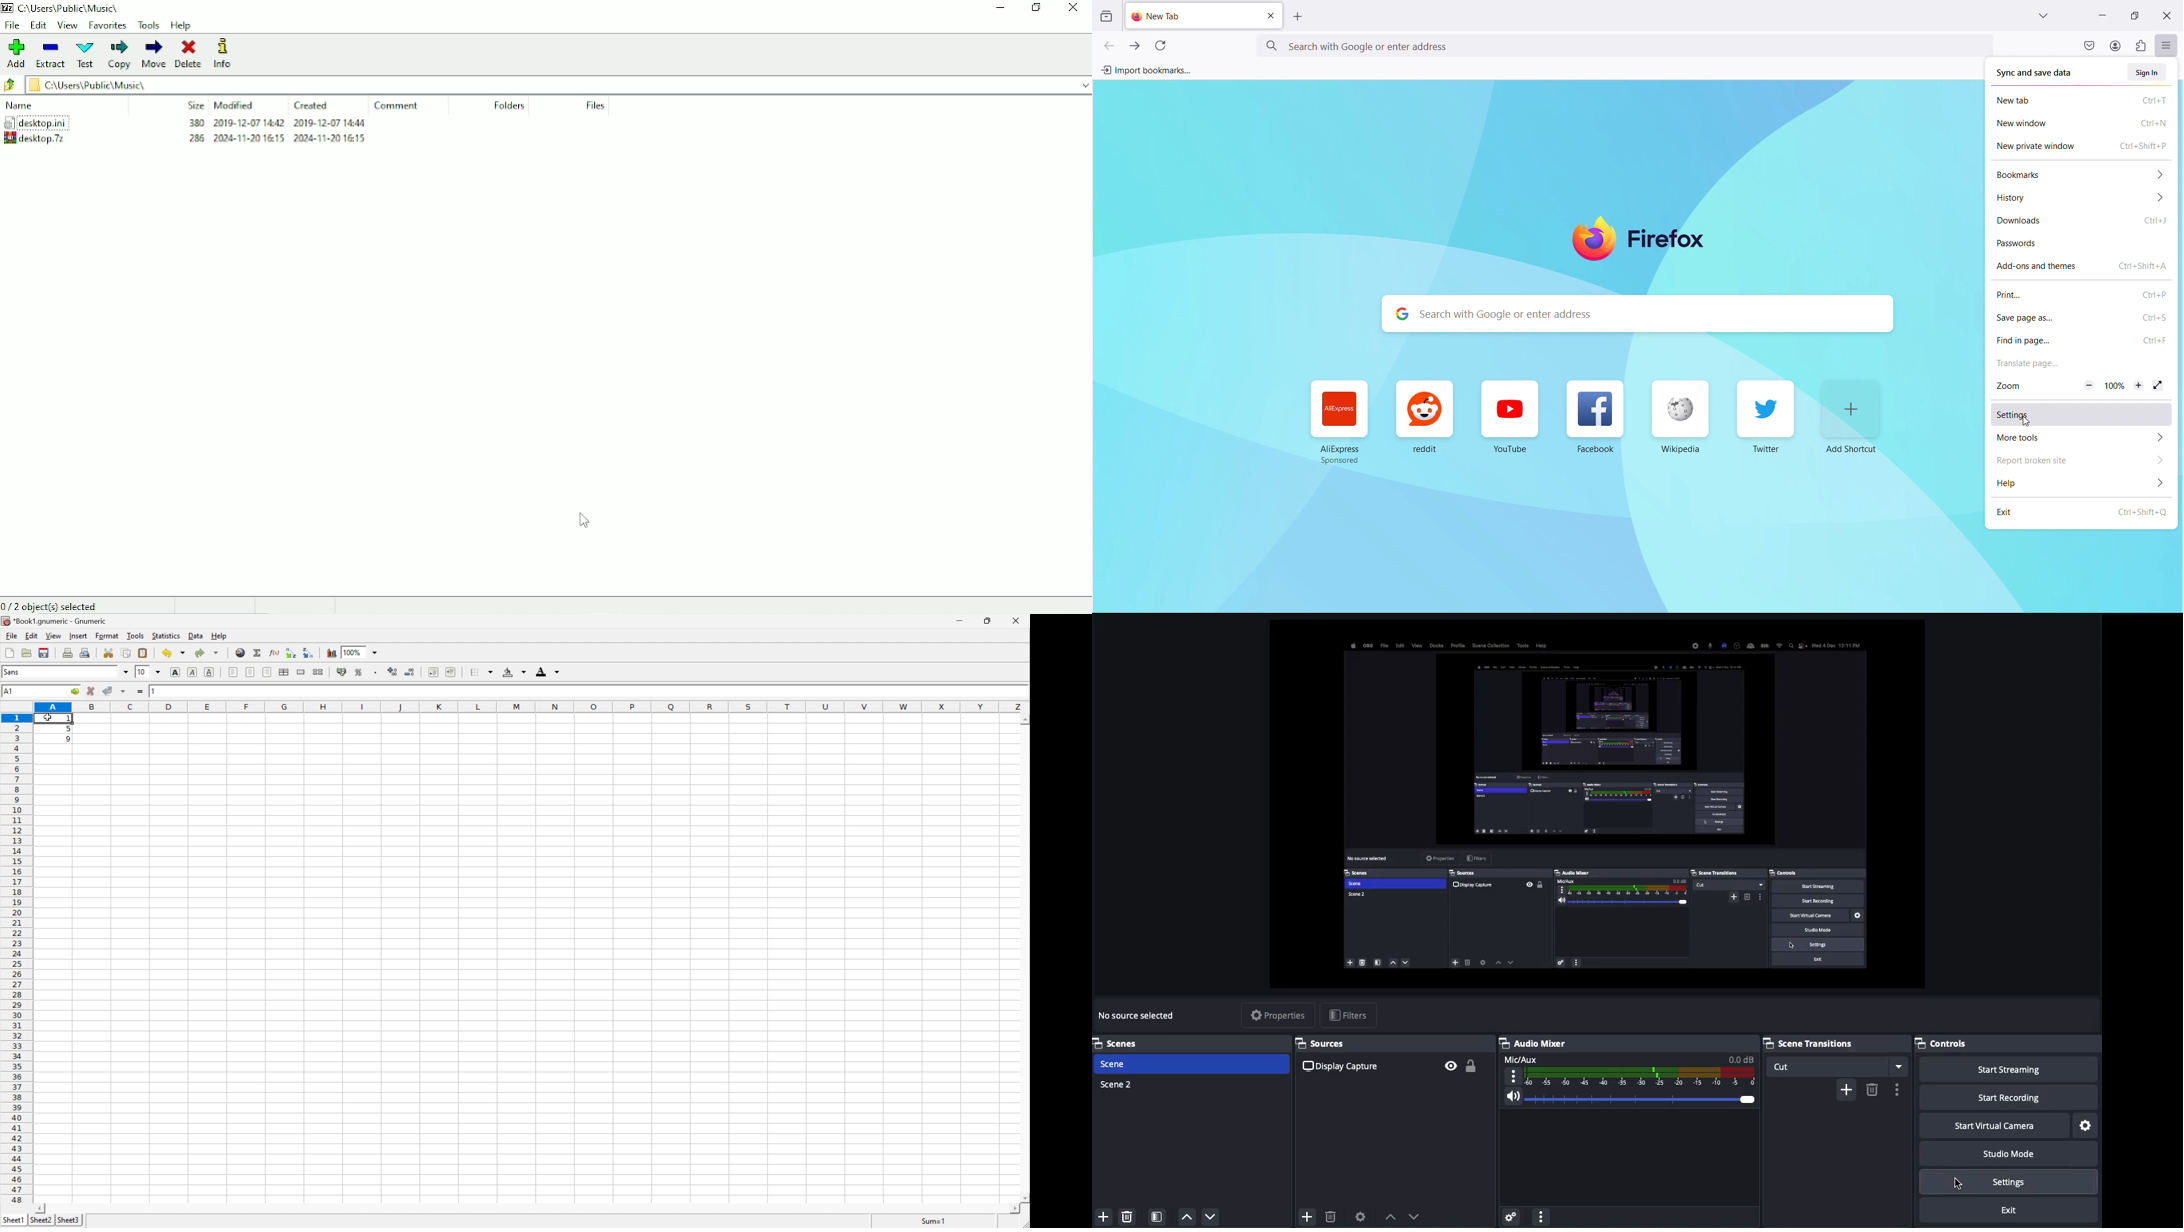 The image size is (2184, 1232). Describe the element at coordinates (2090, 385) in the screenshot. I see `zoom out` at that location.